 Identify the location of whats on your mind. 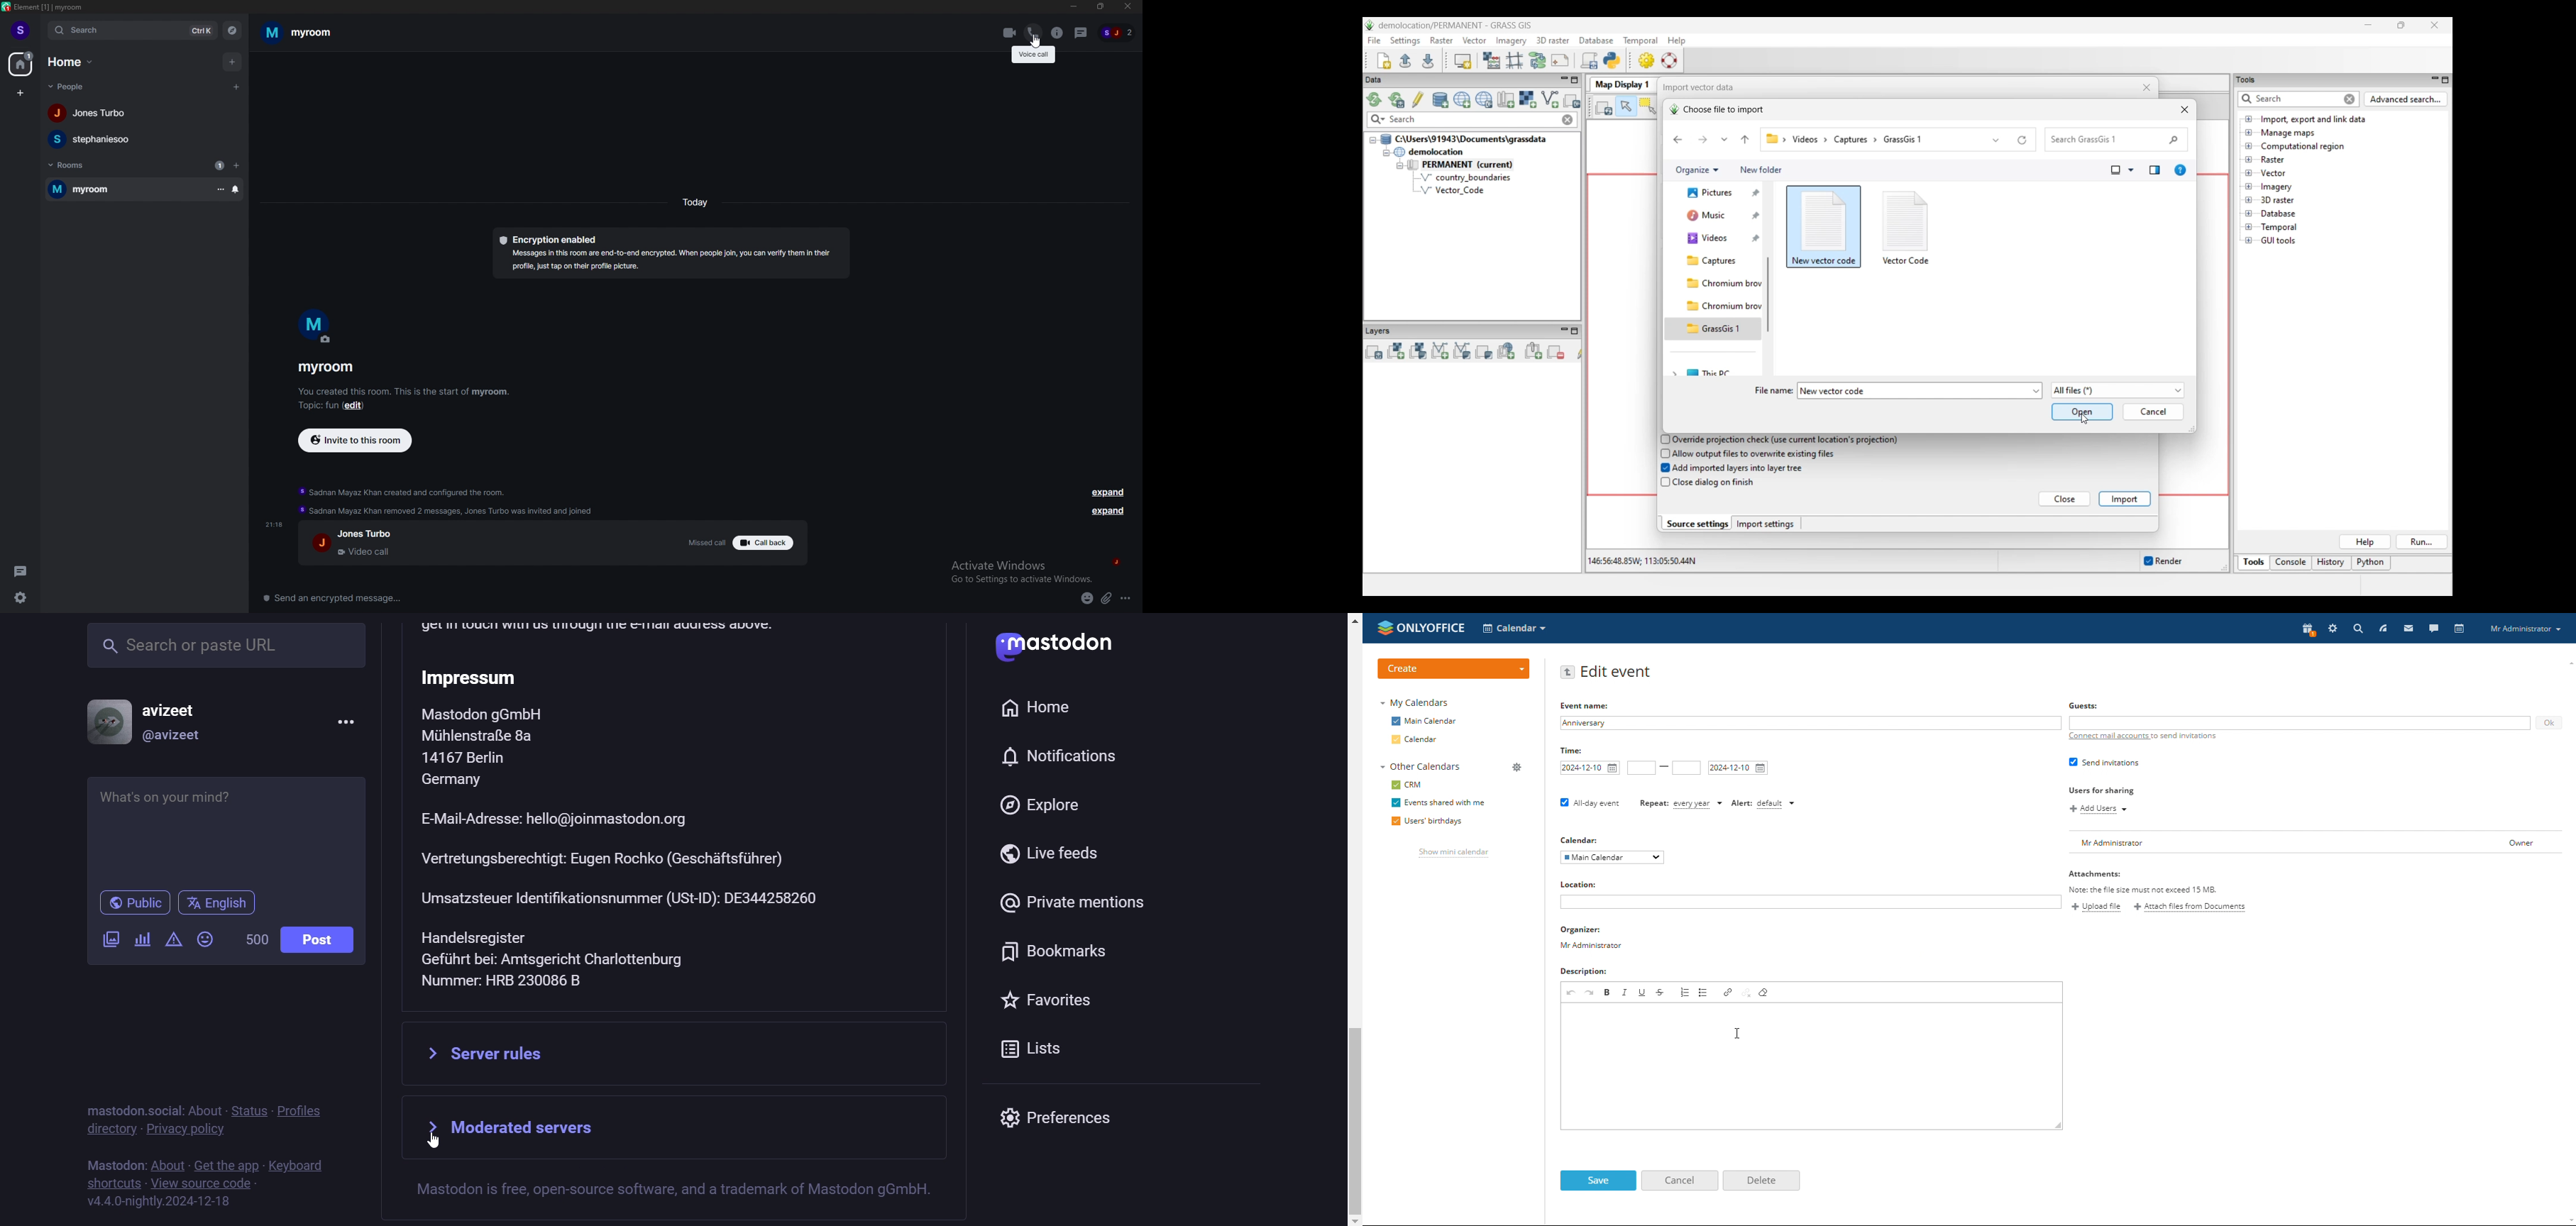
(228, 829).